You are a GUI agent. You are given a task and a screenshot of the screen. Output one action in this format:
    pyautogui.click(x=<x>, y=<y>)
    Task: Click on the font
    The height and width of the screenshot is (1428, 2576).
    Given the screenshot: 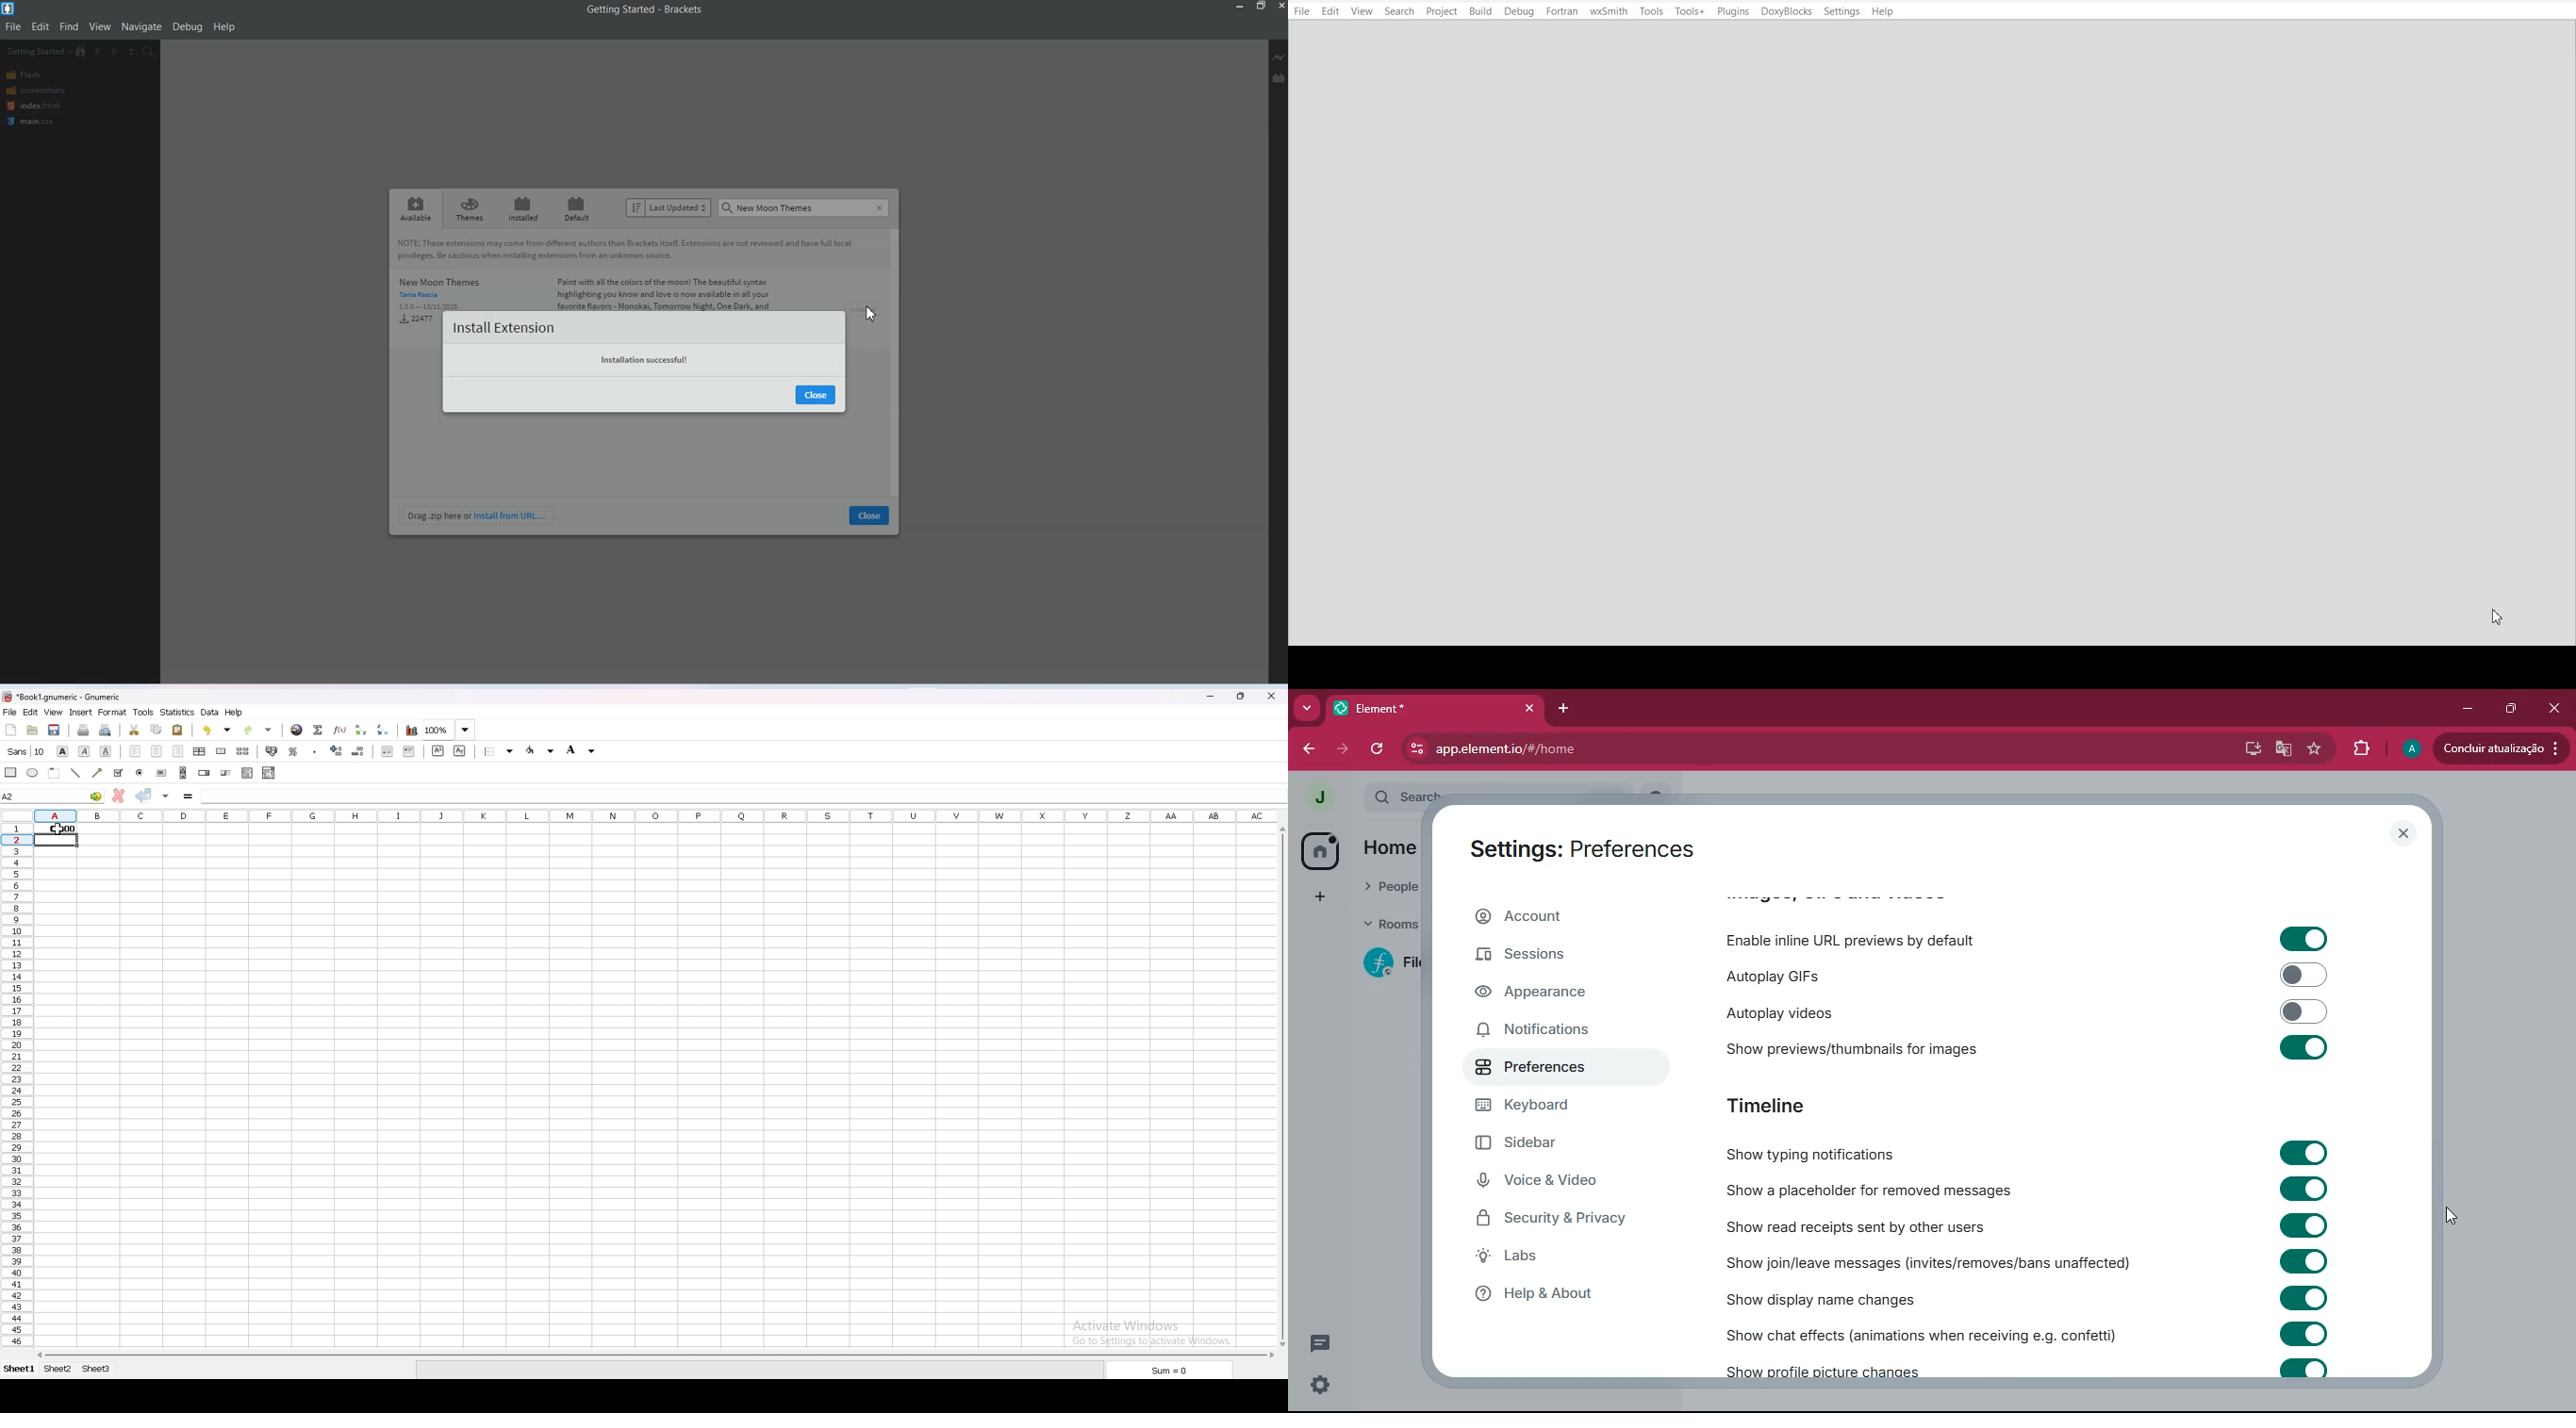 What is the action you would take?
    pyautogui.click(x=27, y=752)
    